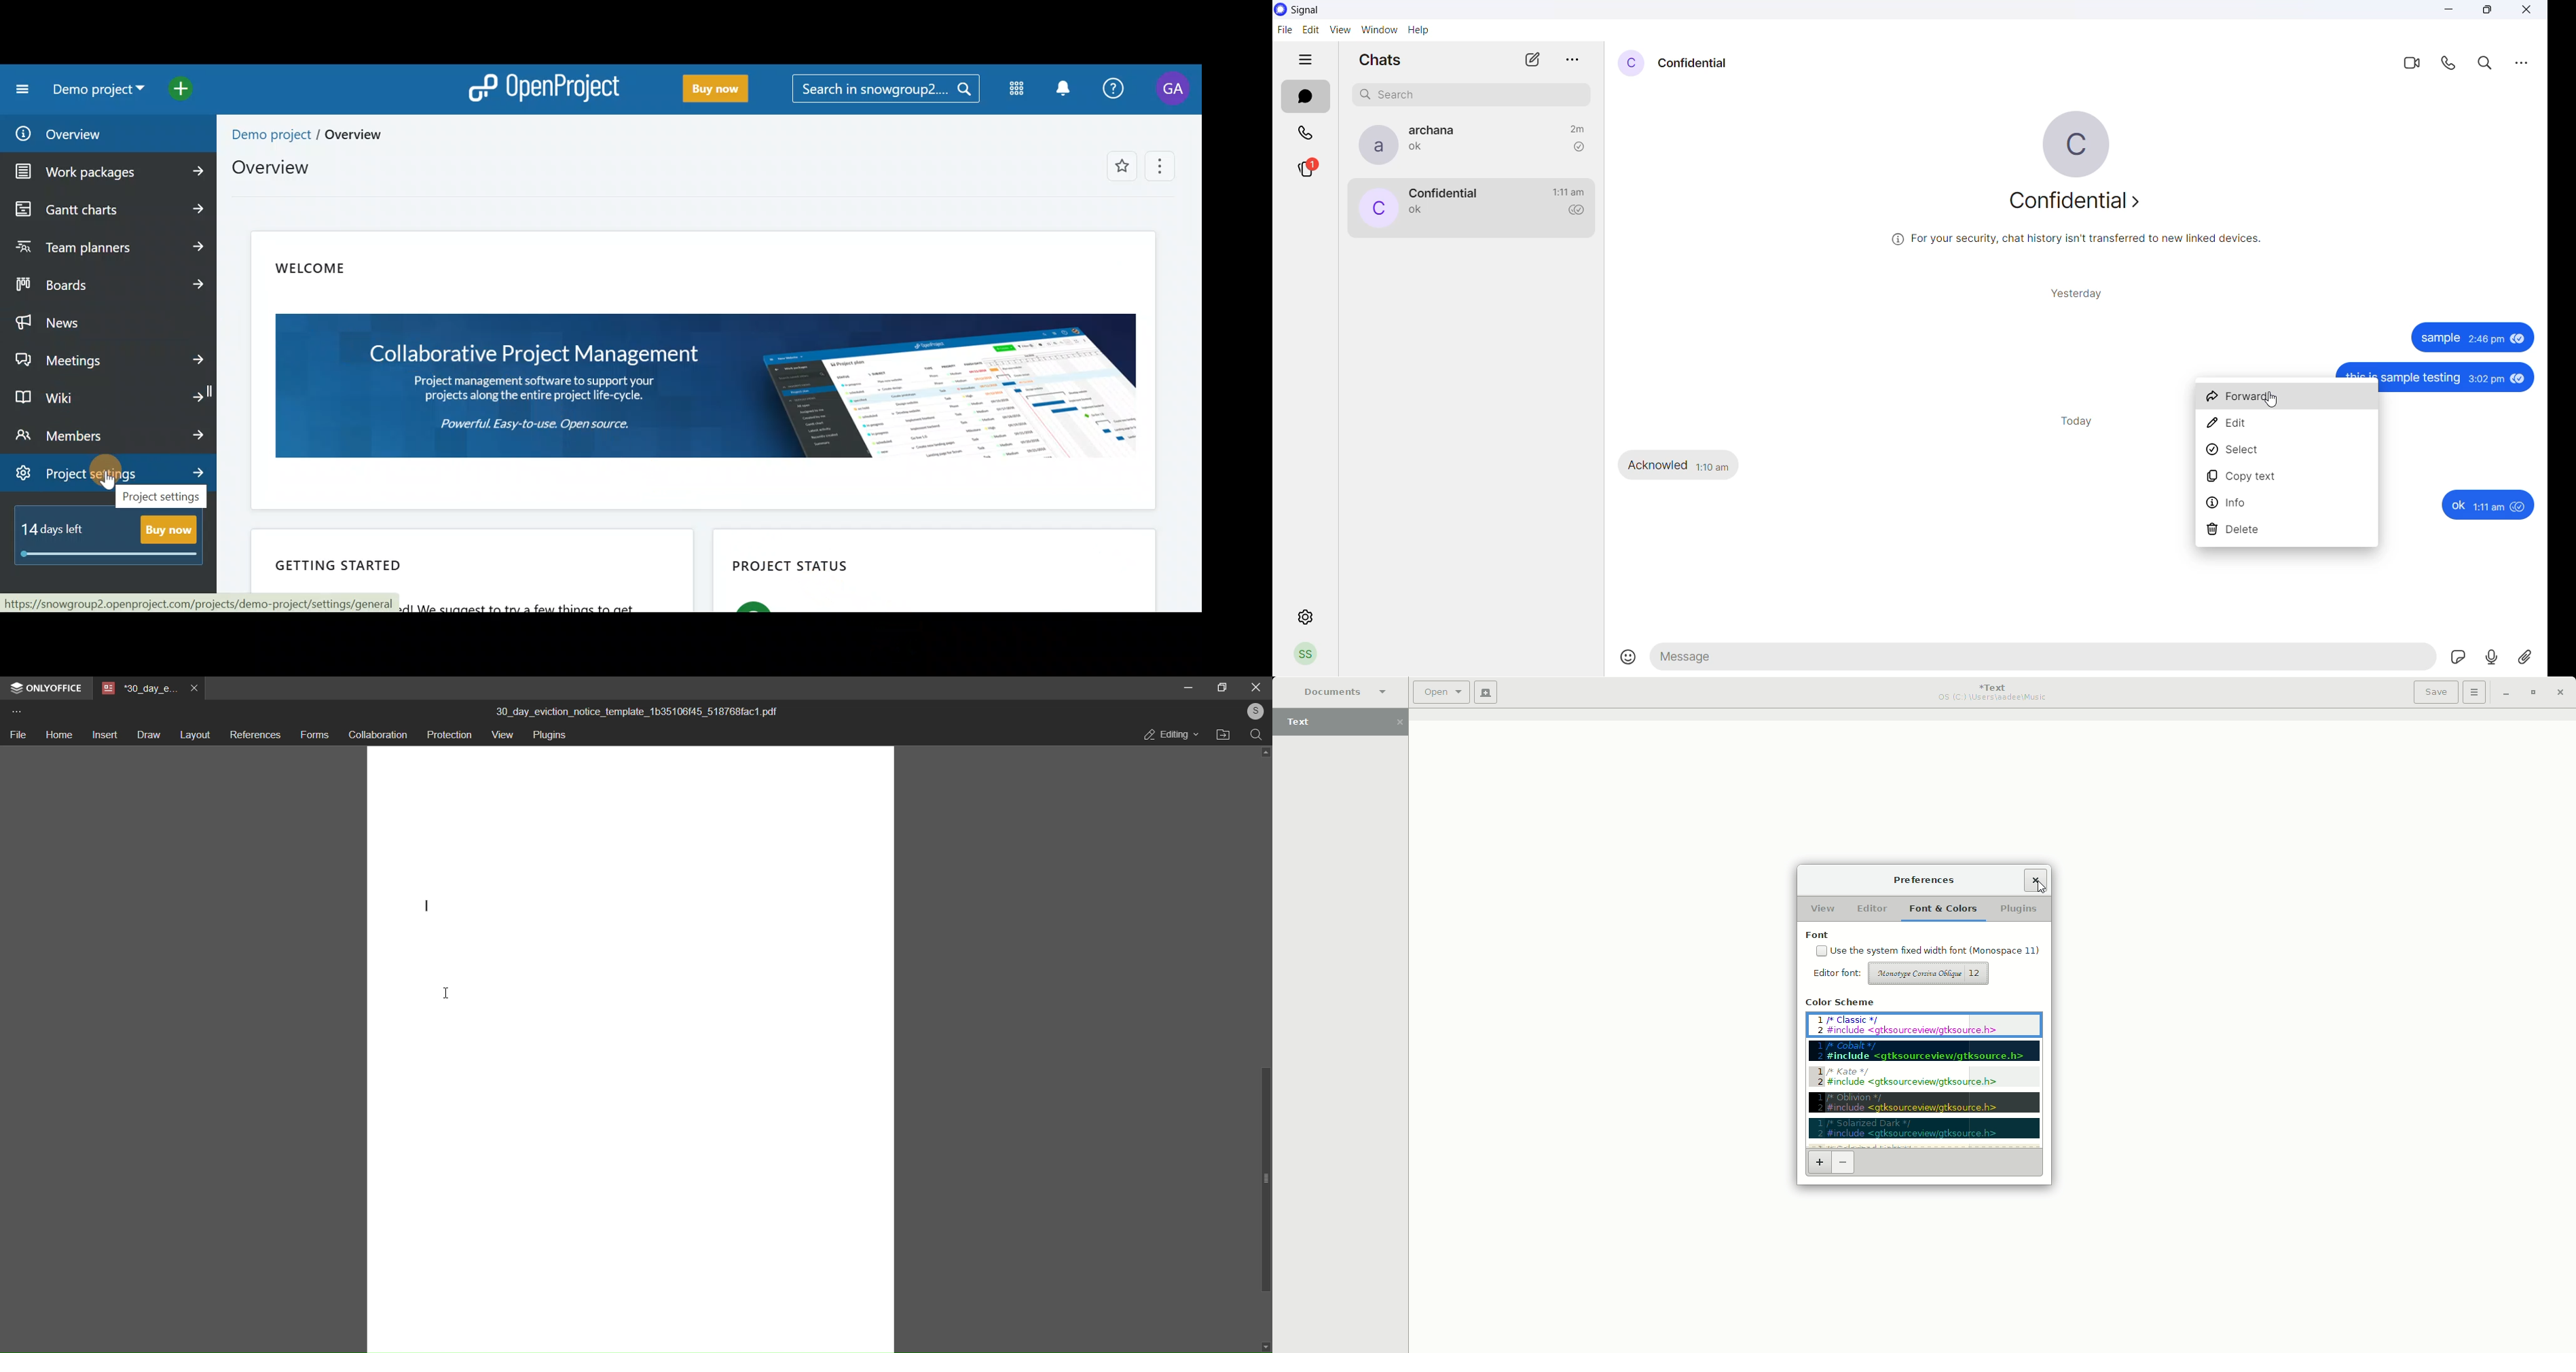 This screenshot has width=2576, height=1372. What do you see at coordinates (1573, 56) in the screenshot?
I see `more options` at bounding box center [1573, 56].